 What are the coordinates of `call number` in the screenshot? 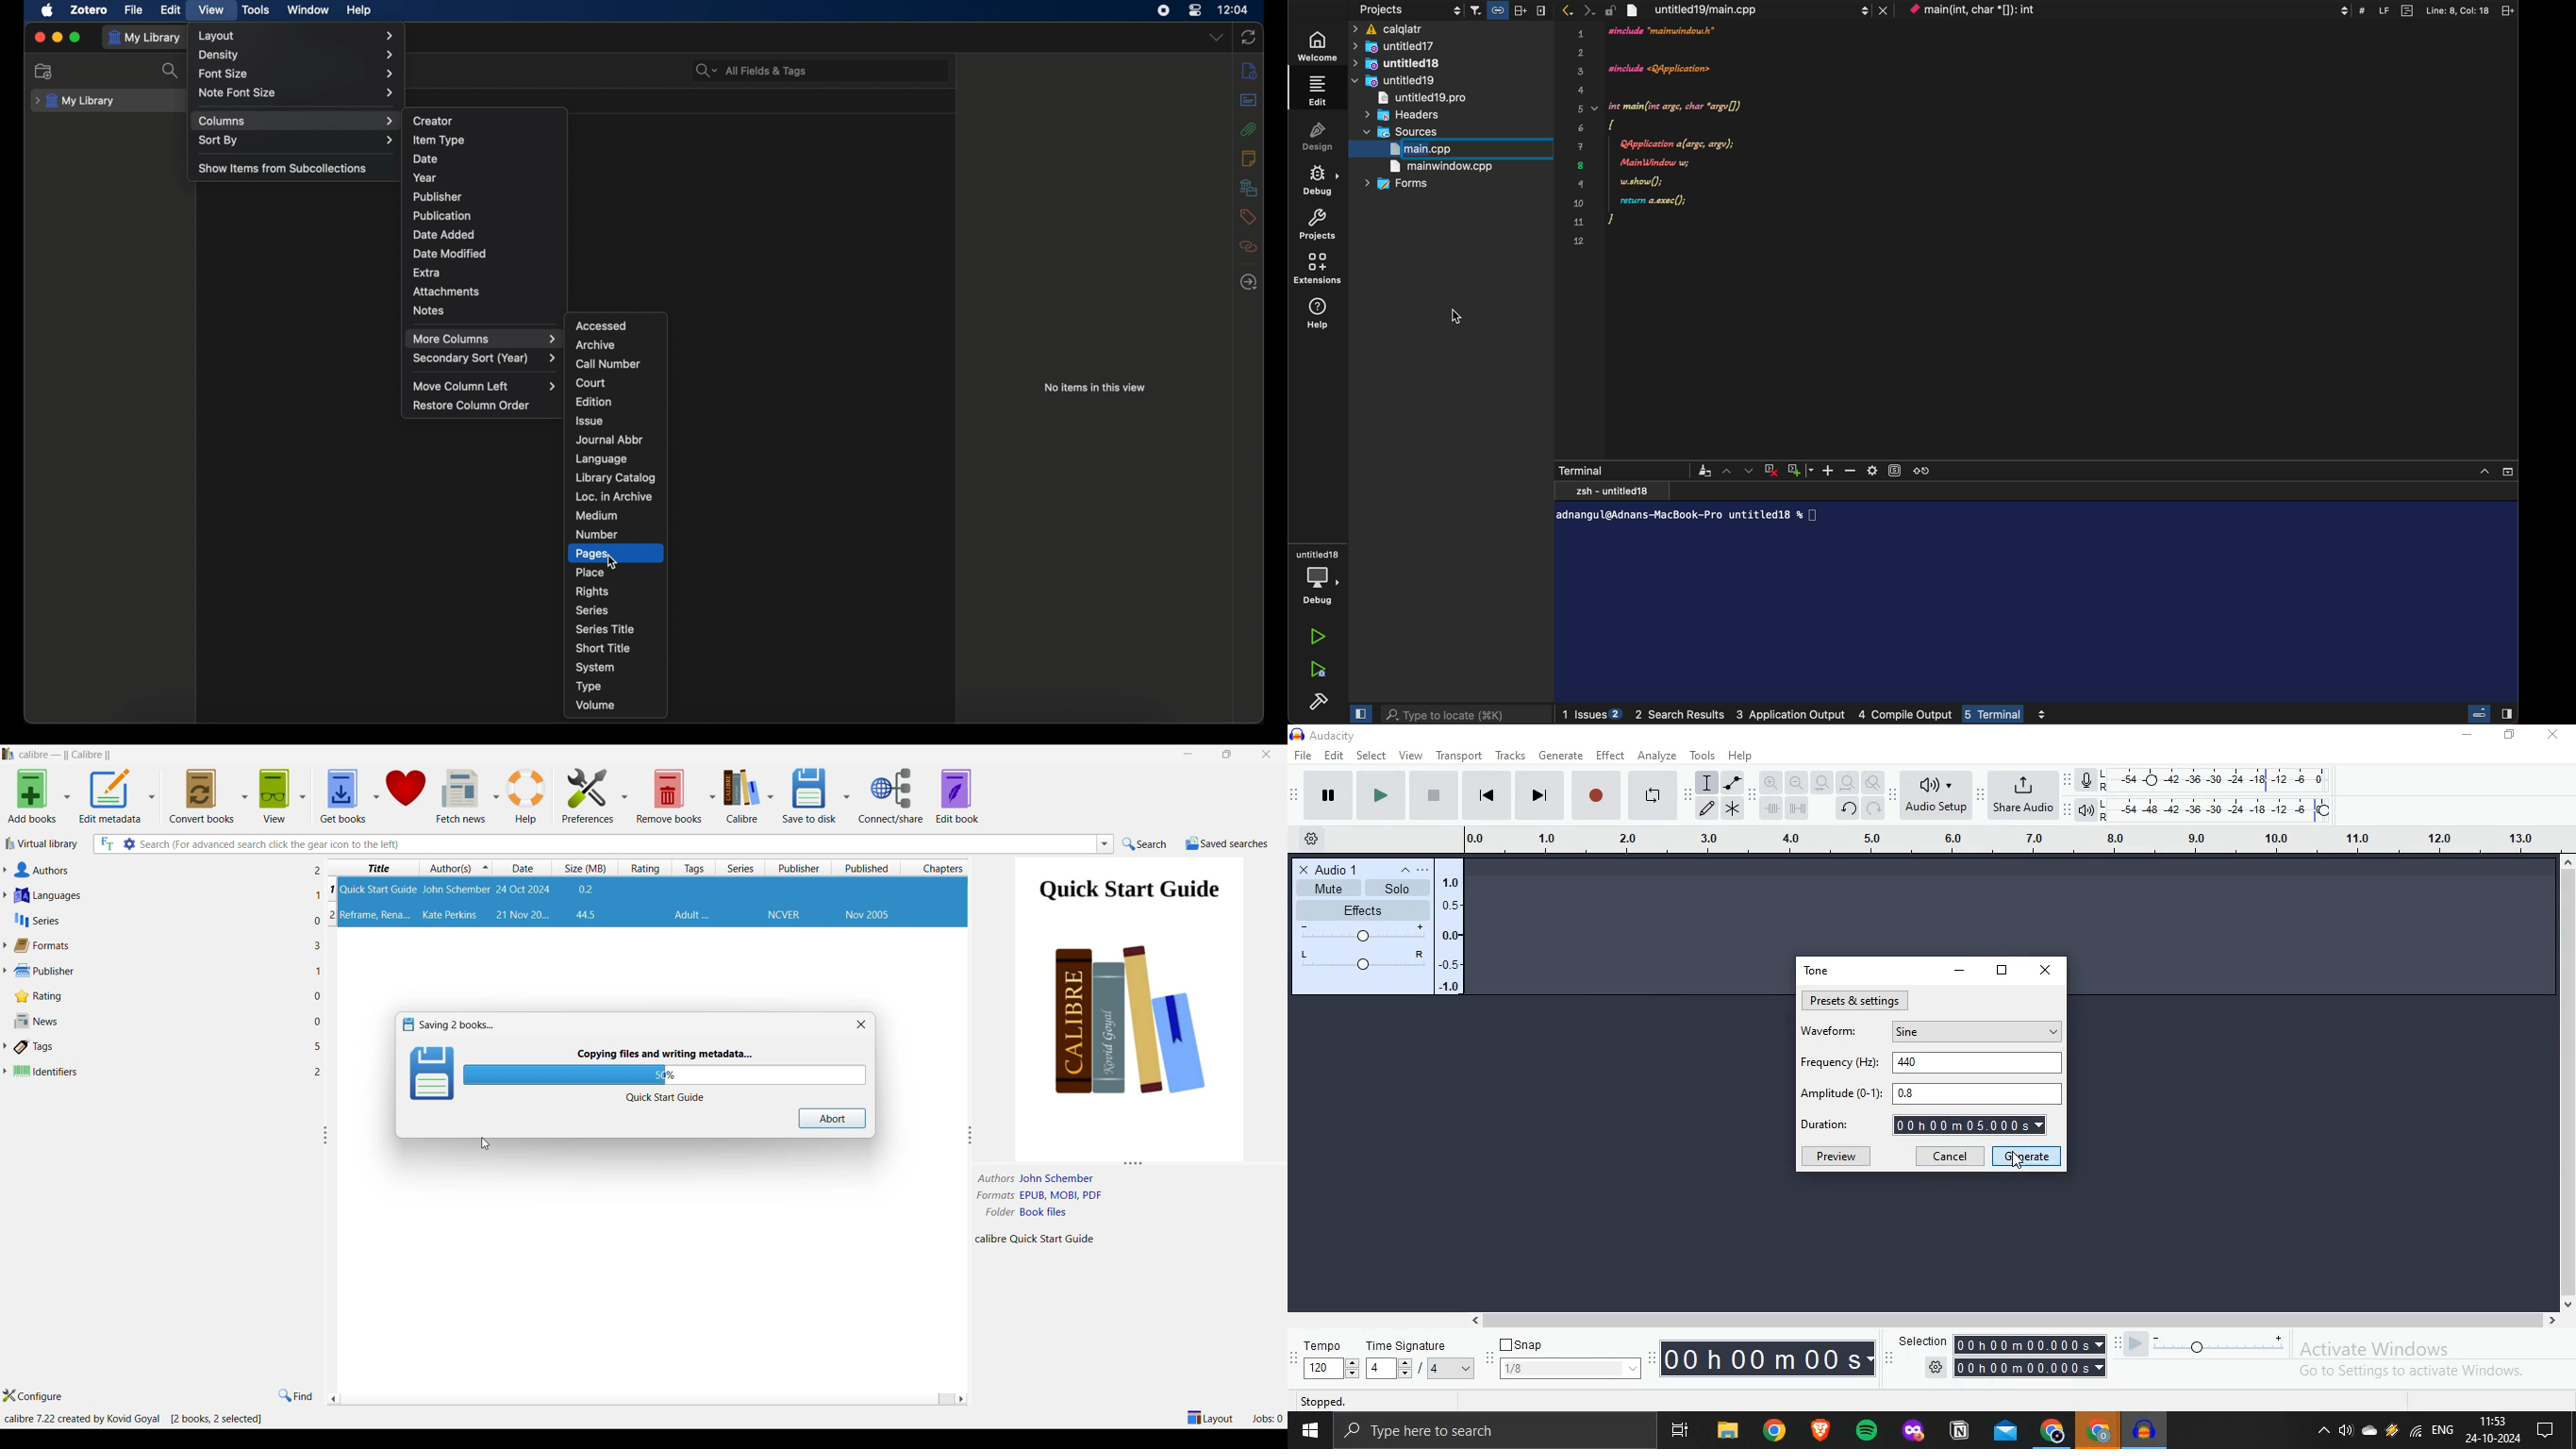 It's located at (608, 364).